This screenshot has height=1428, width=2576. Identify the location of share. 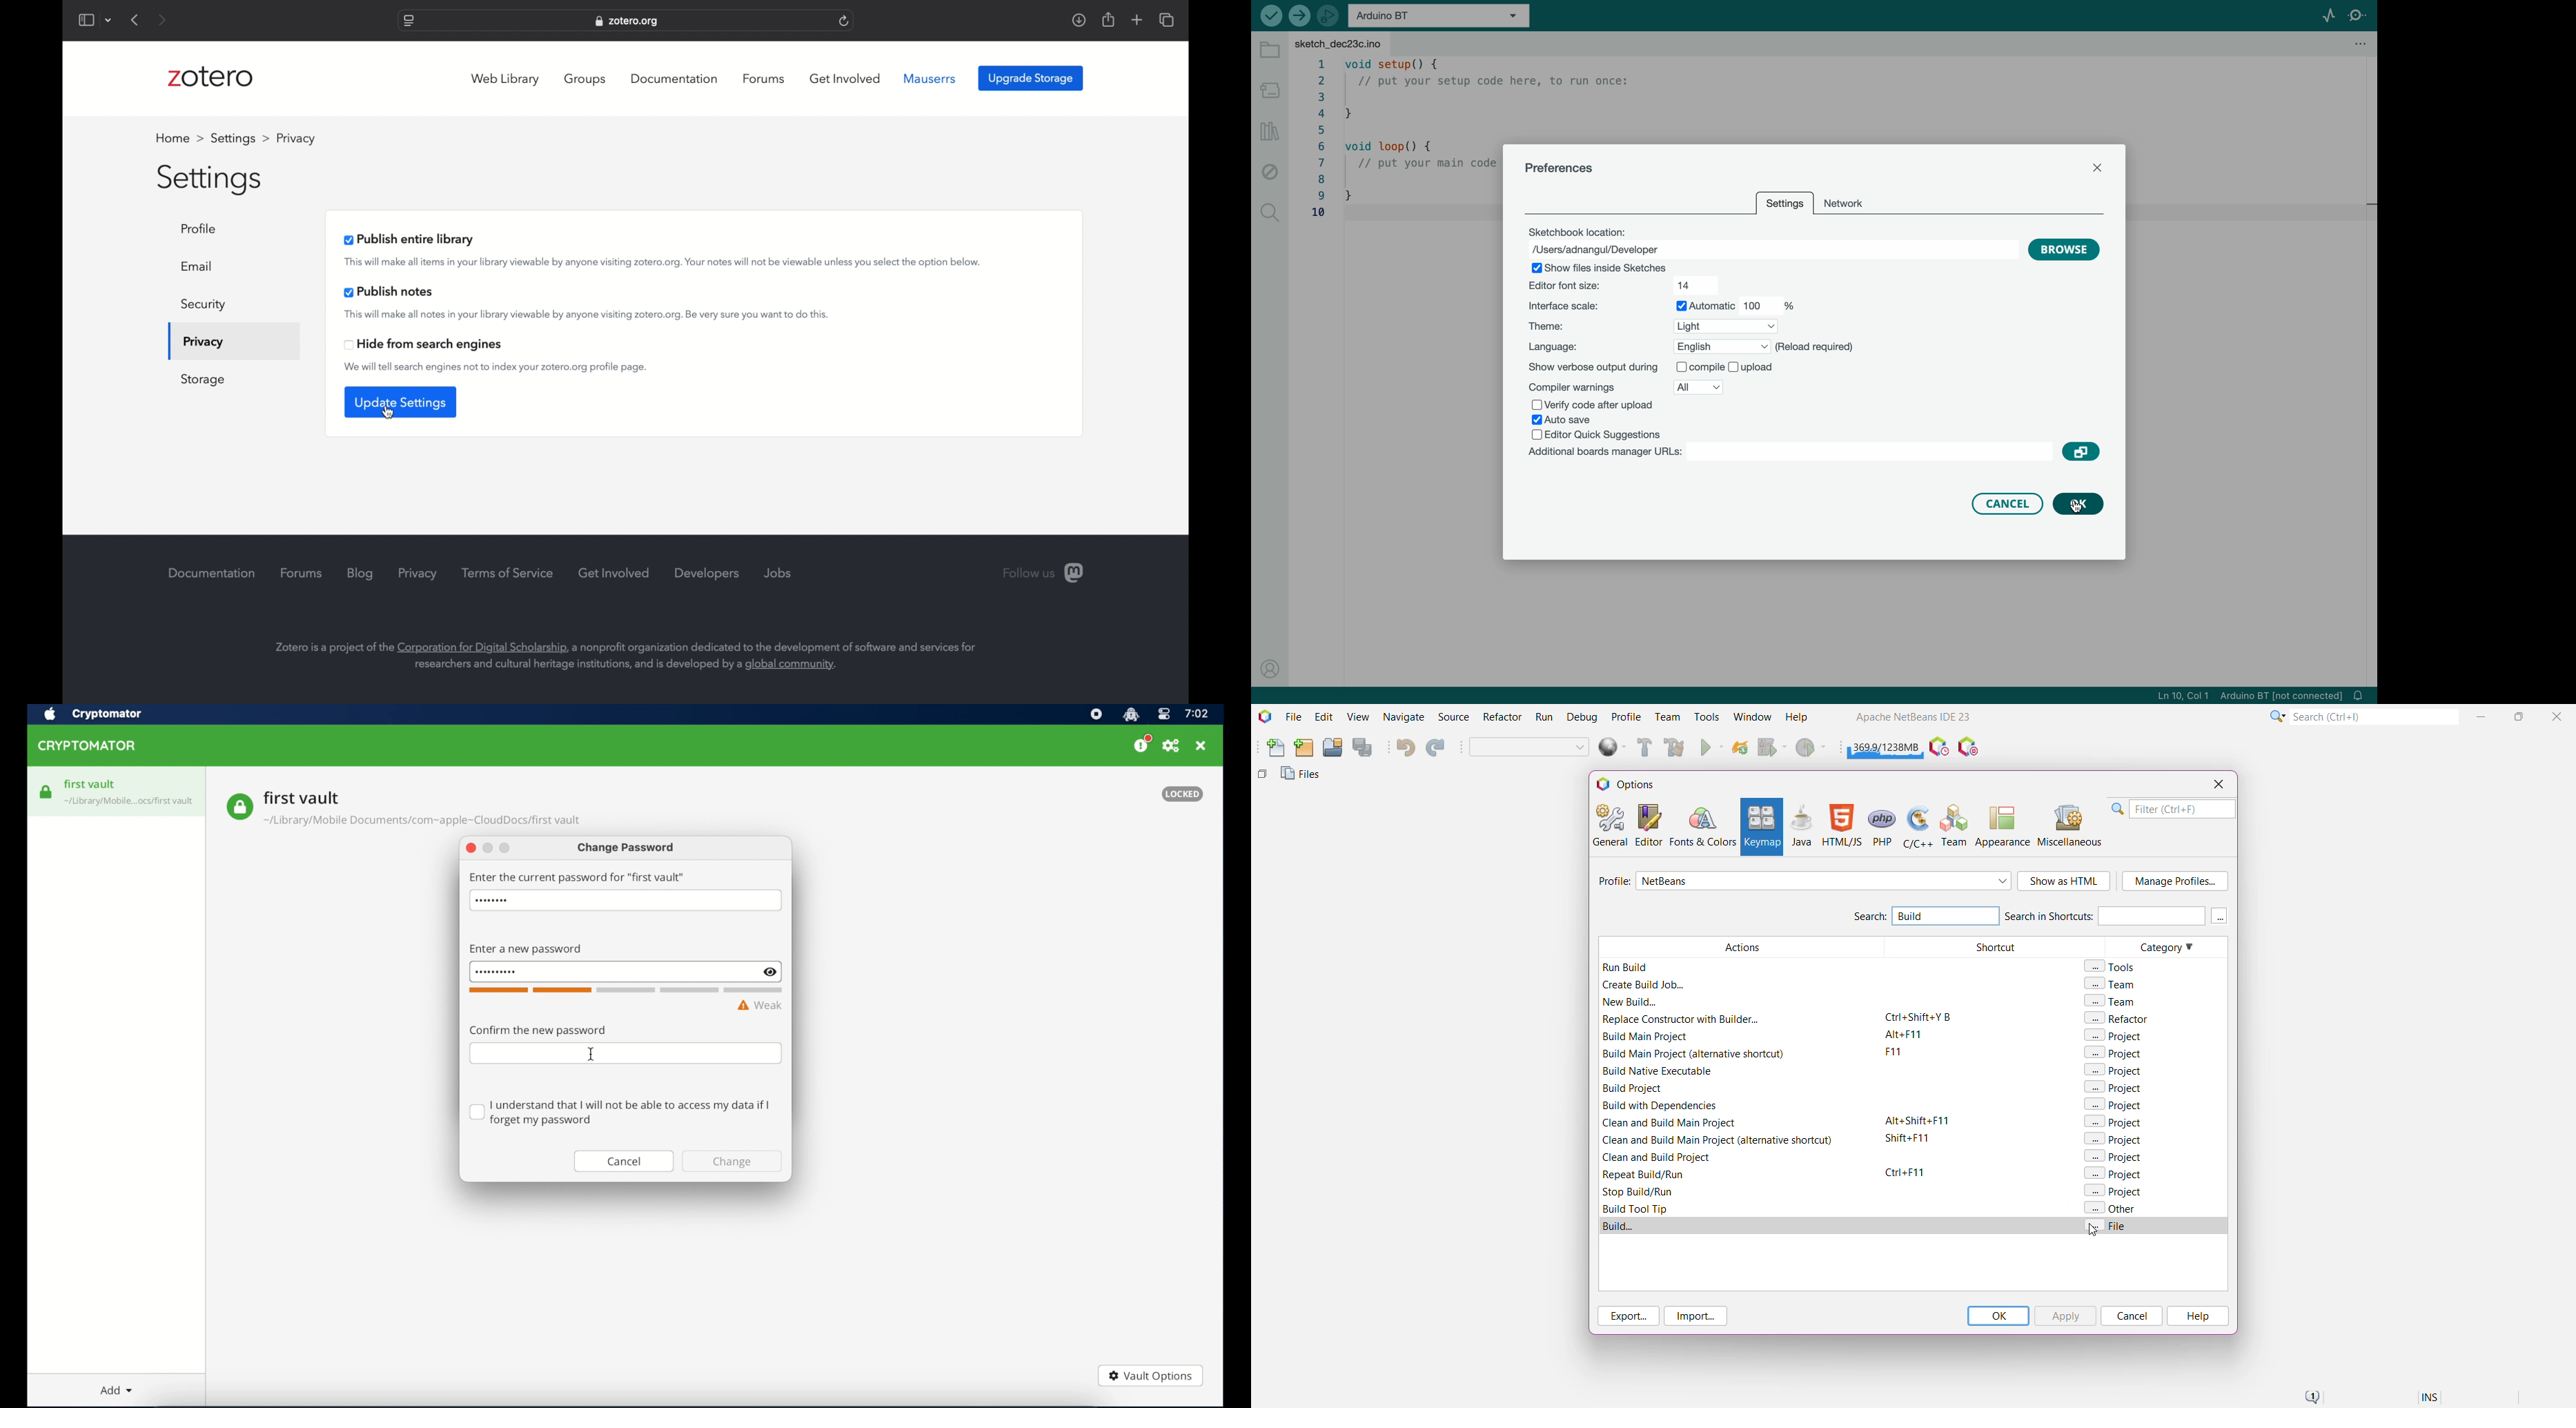
(1107, 20).